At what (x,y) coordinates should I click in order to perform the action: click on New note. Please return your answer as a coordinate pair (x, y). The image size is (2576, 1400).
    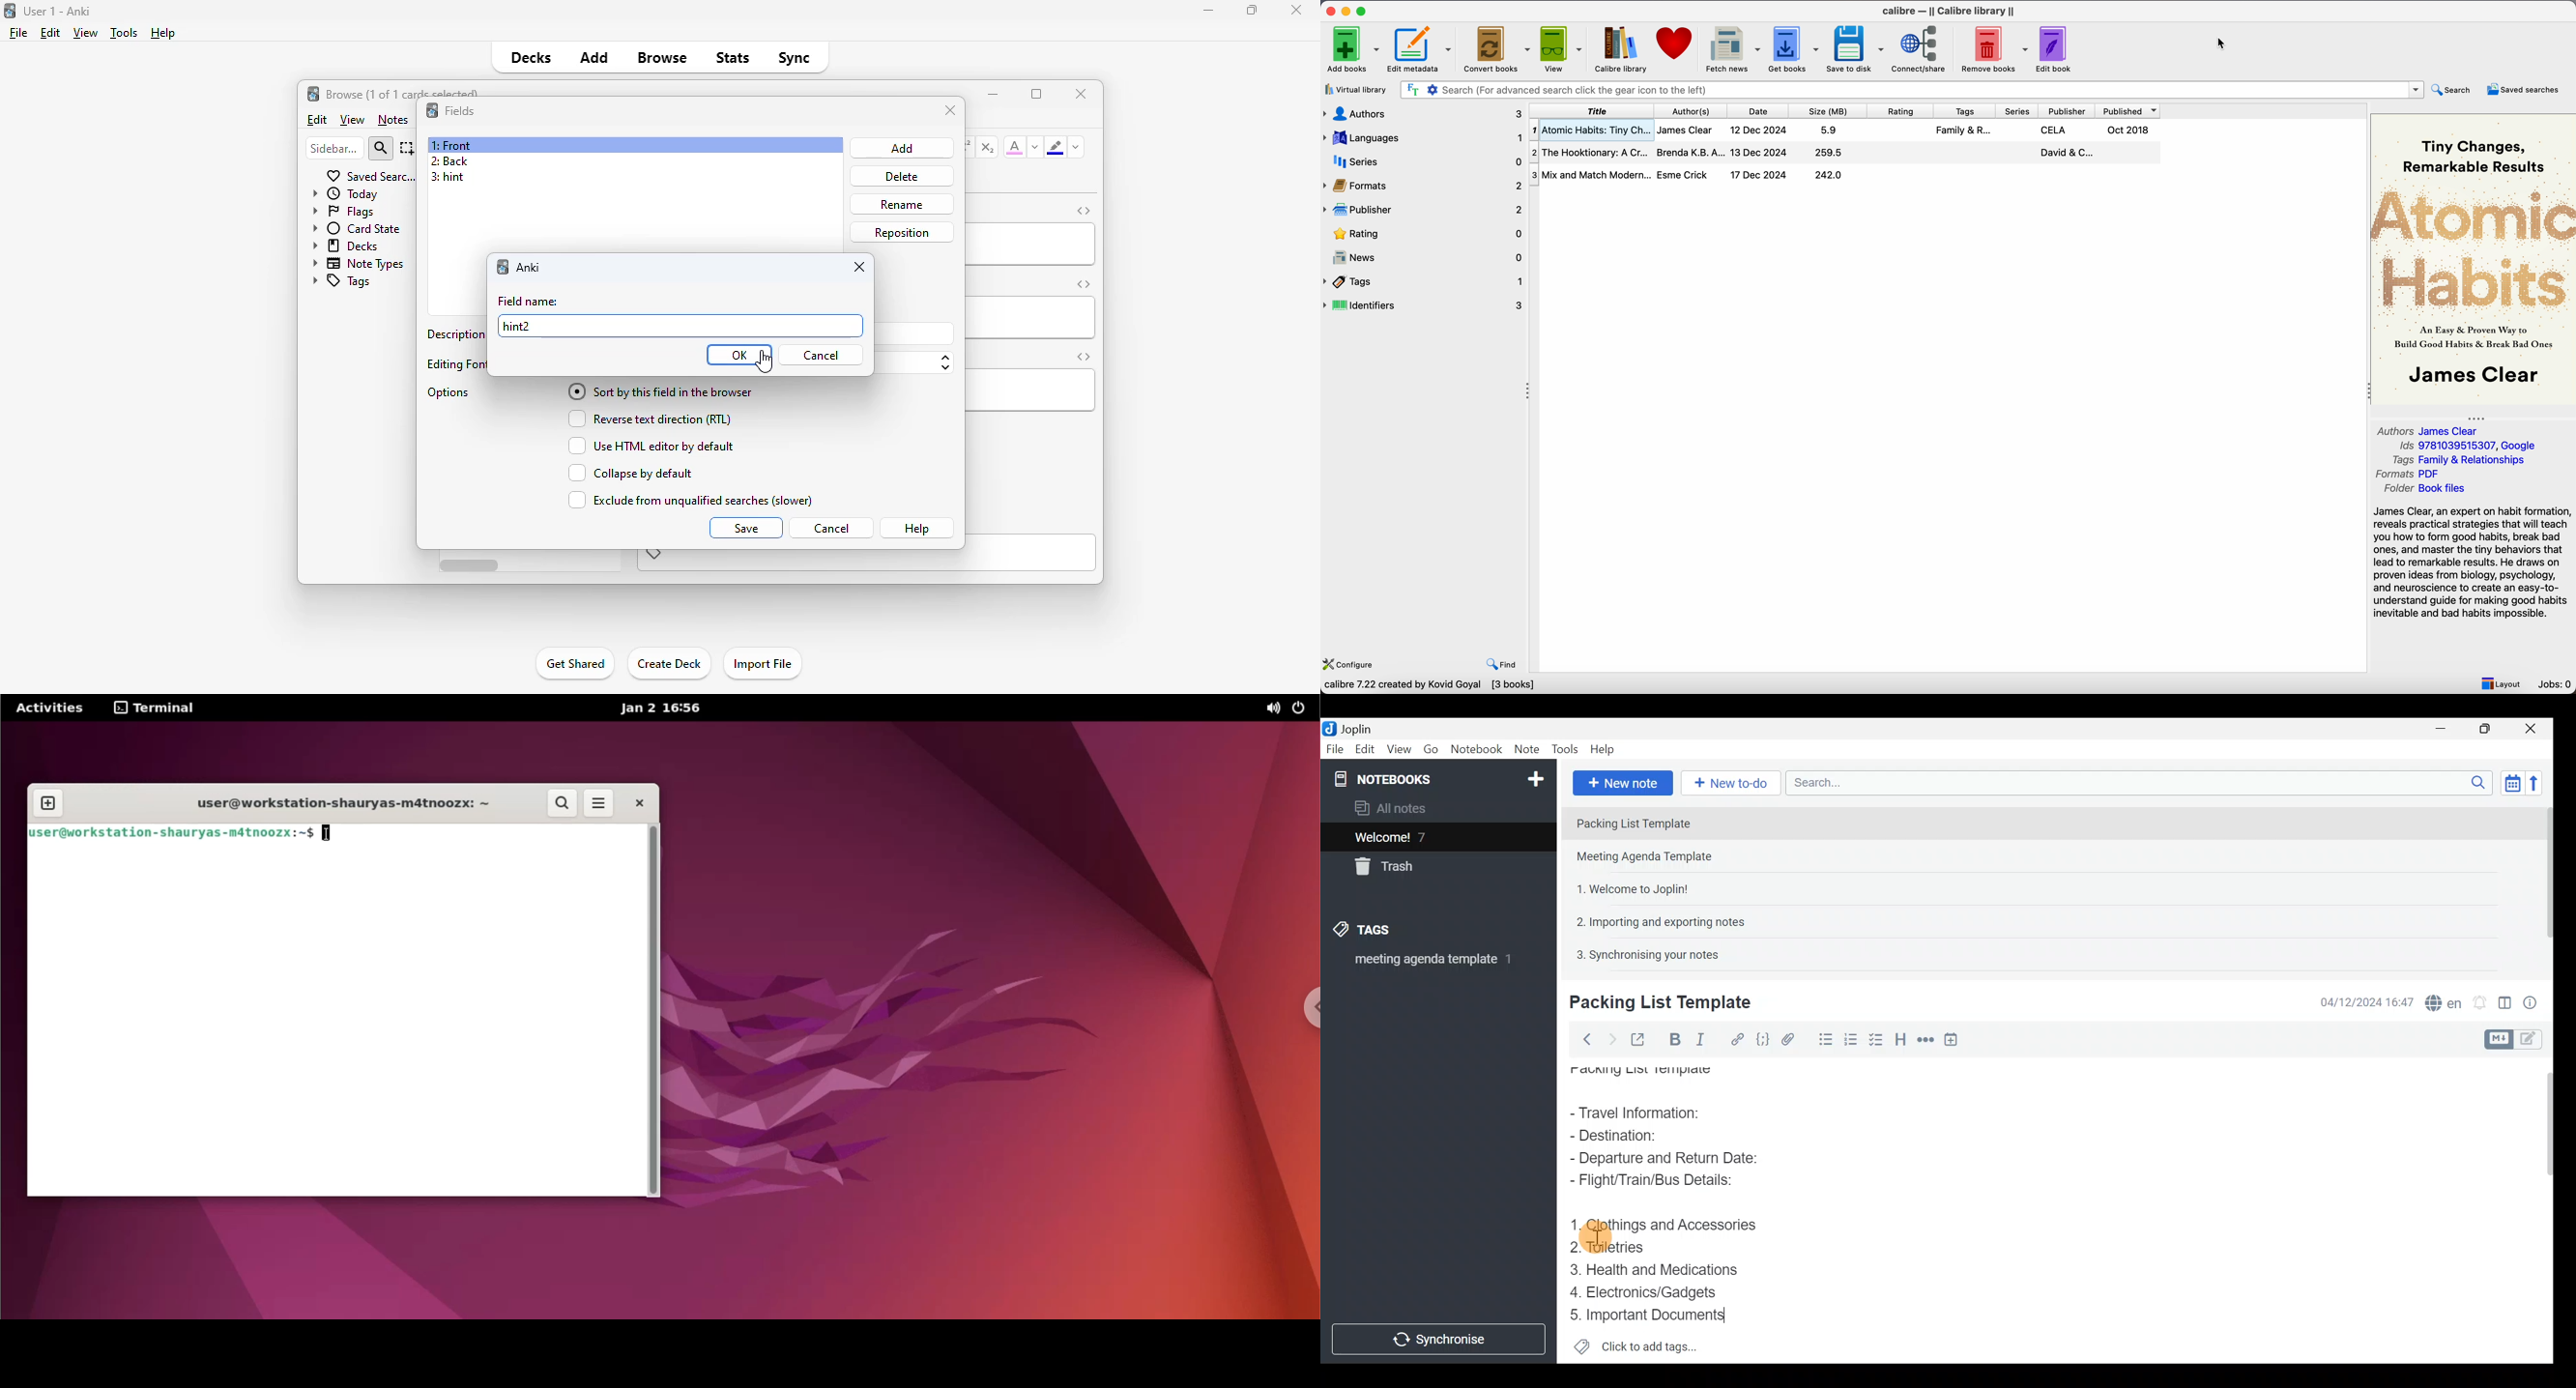
    Looking at the image, I should click on (1622, 781).